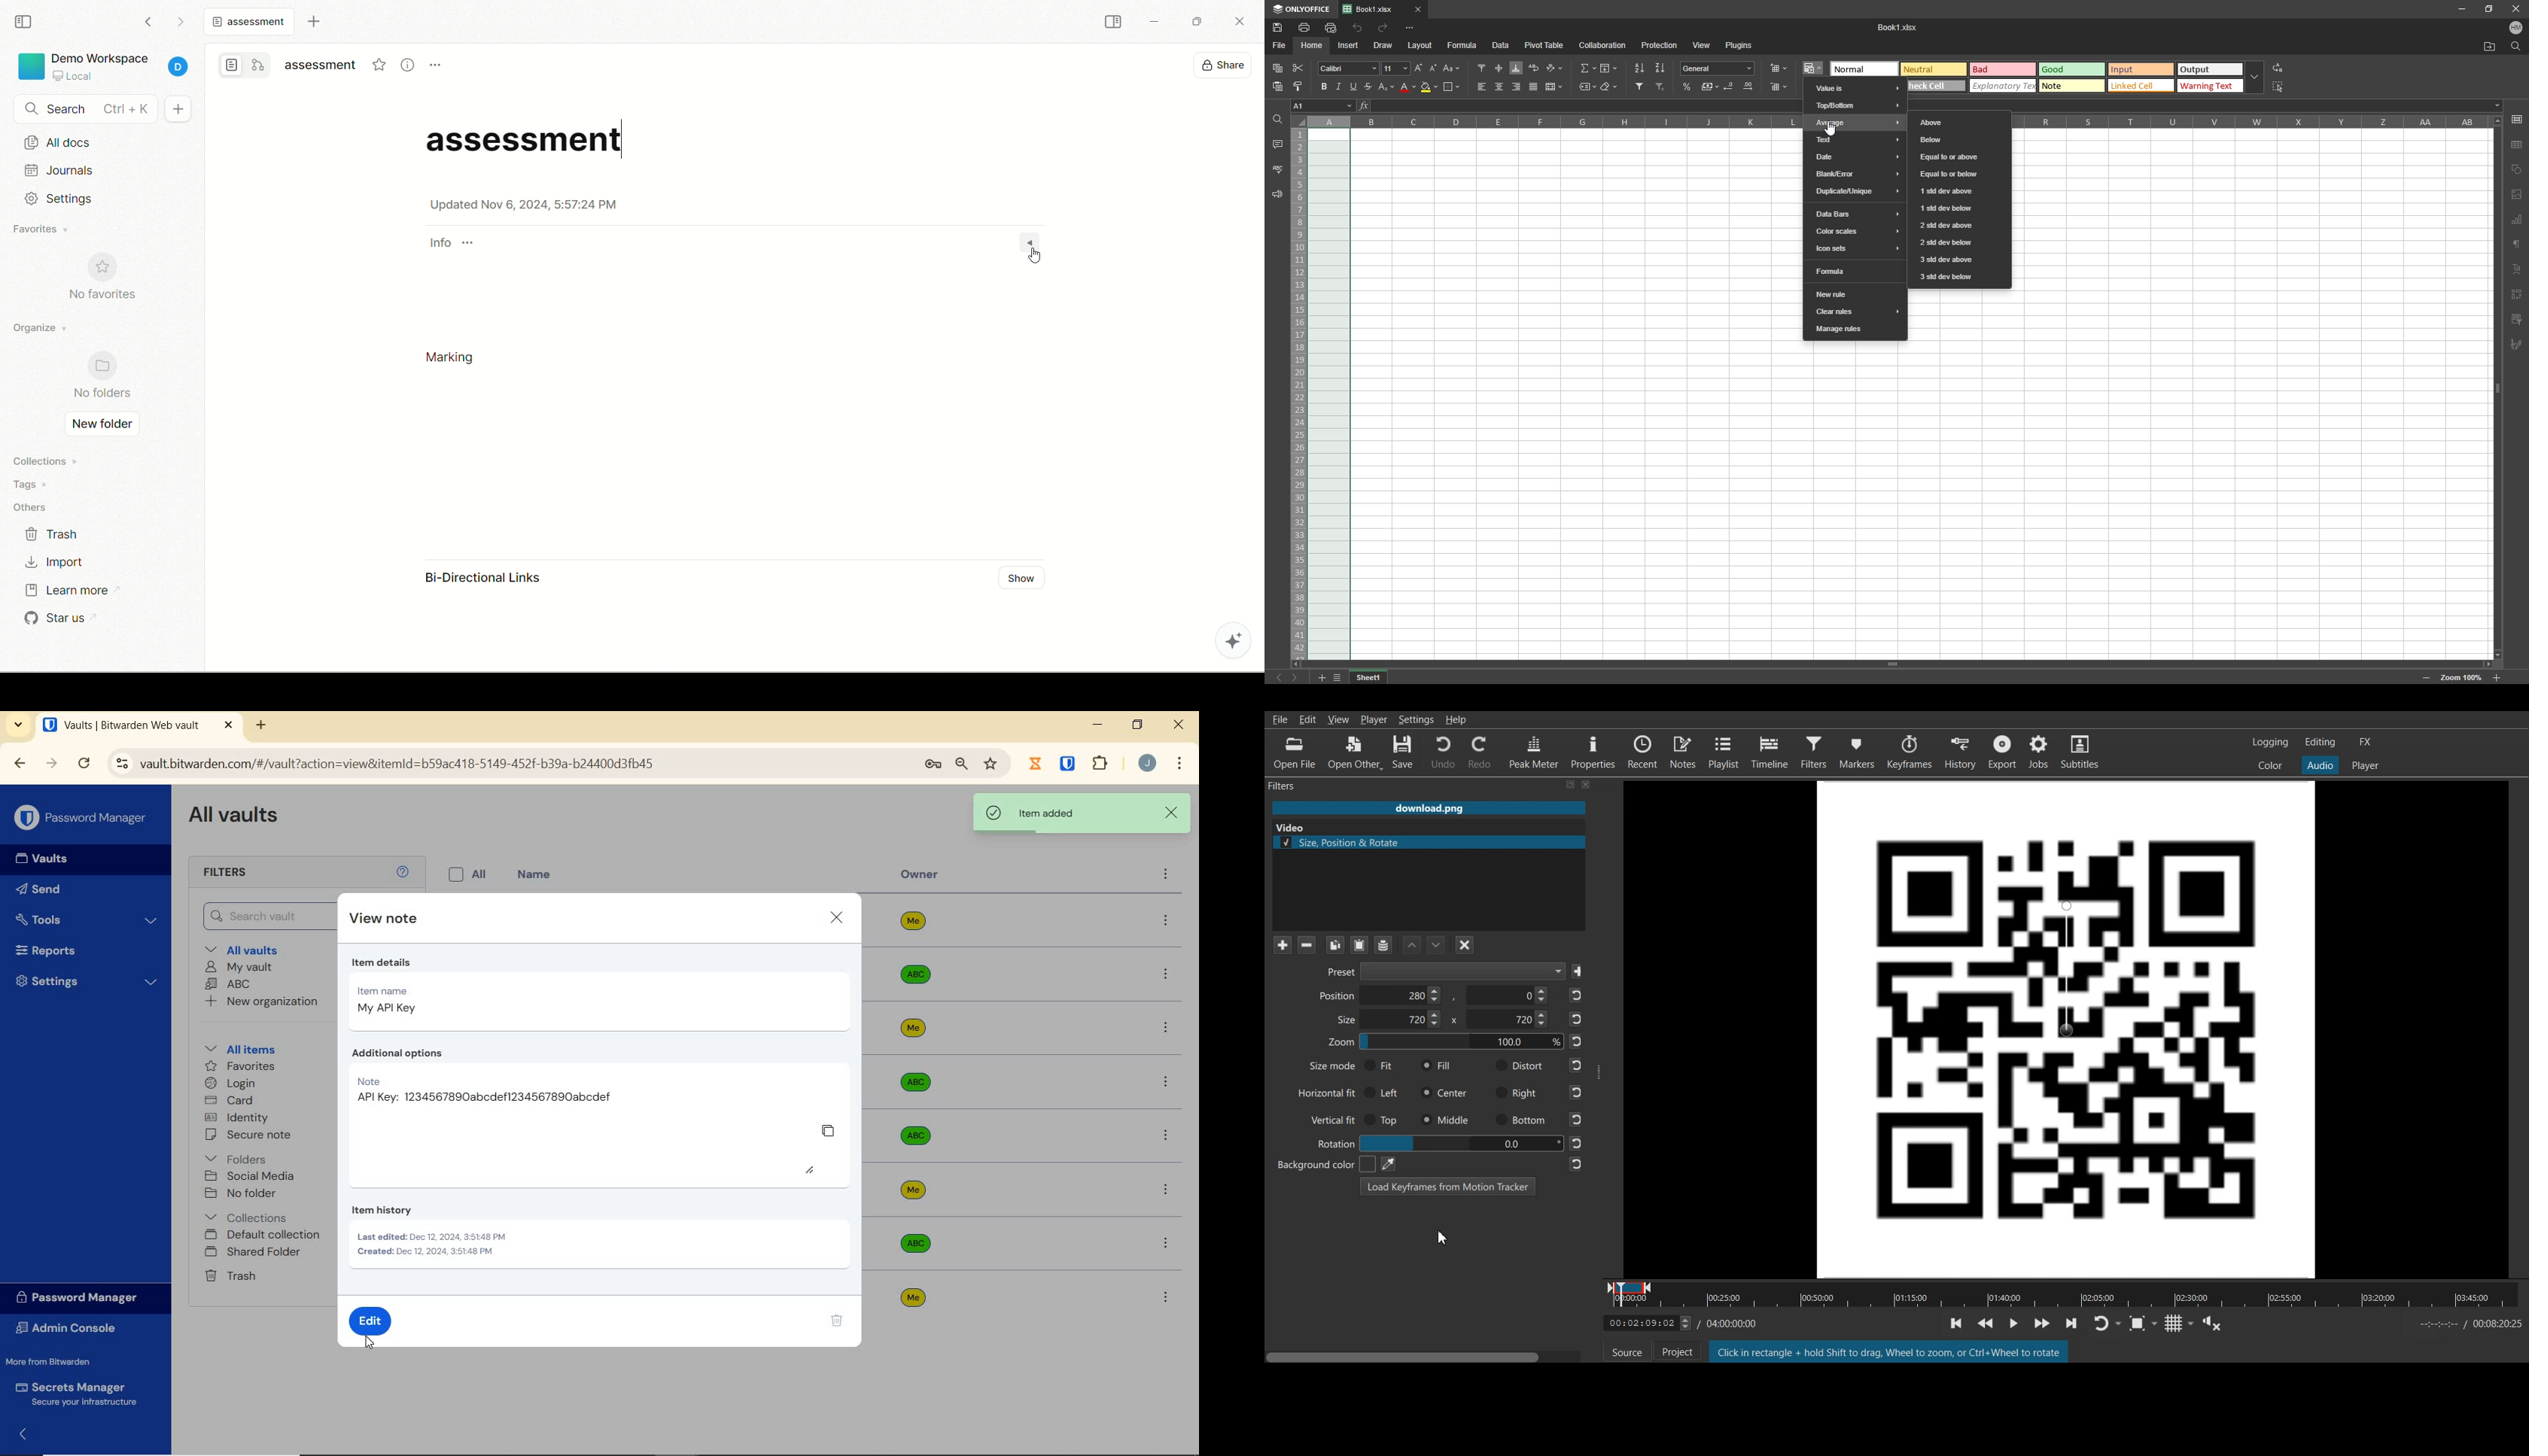  What do you see at coordinates (231, 1101) in the screenshot?
I see `card` at bounding box center [231, 1101].